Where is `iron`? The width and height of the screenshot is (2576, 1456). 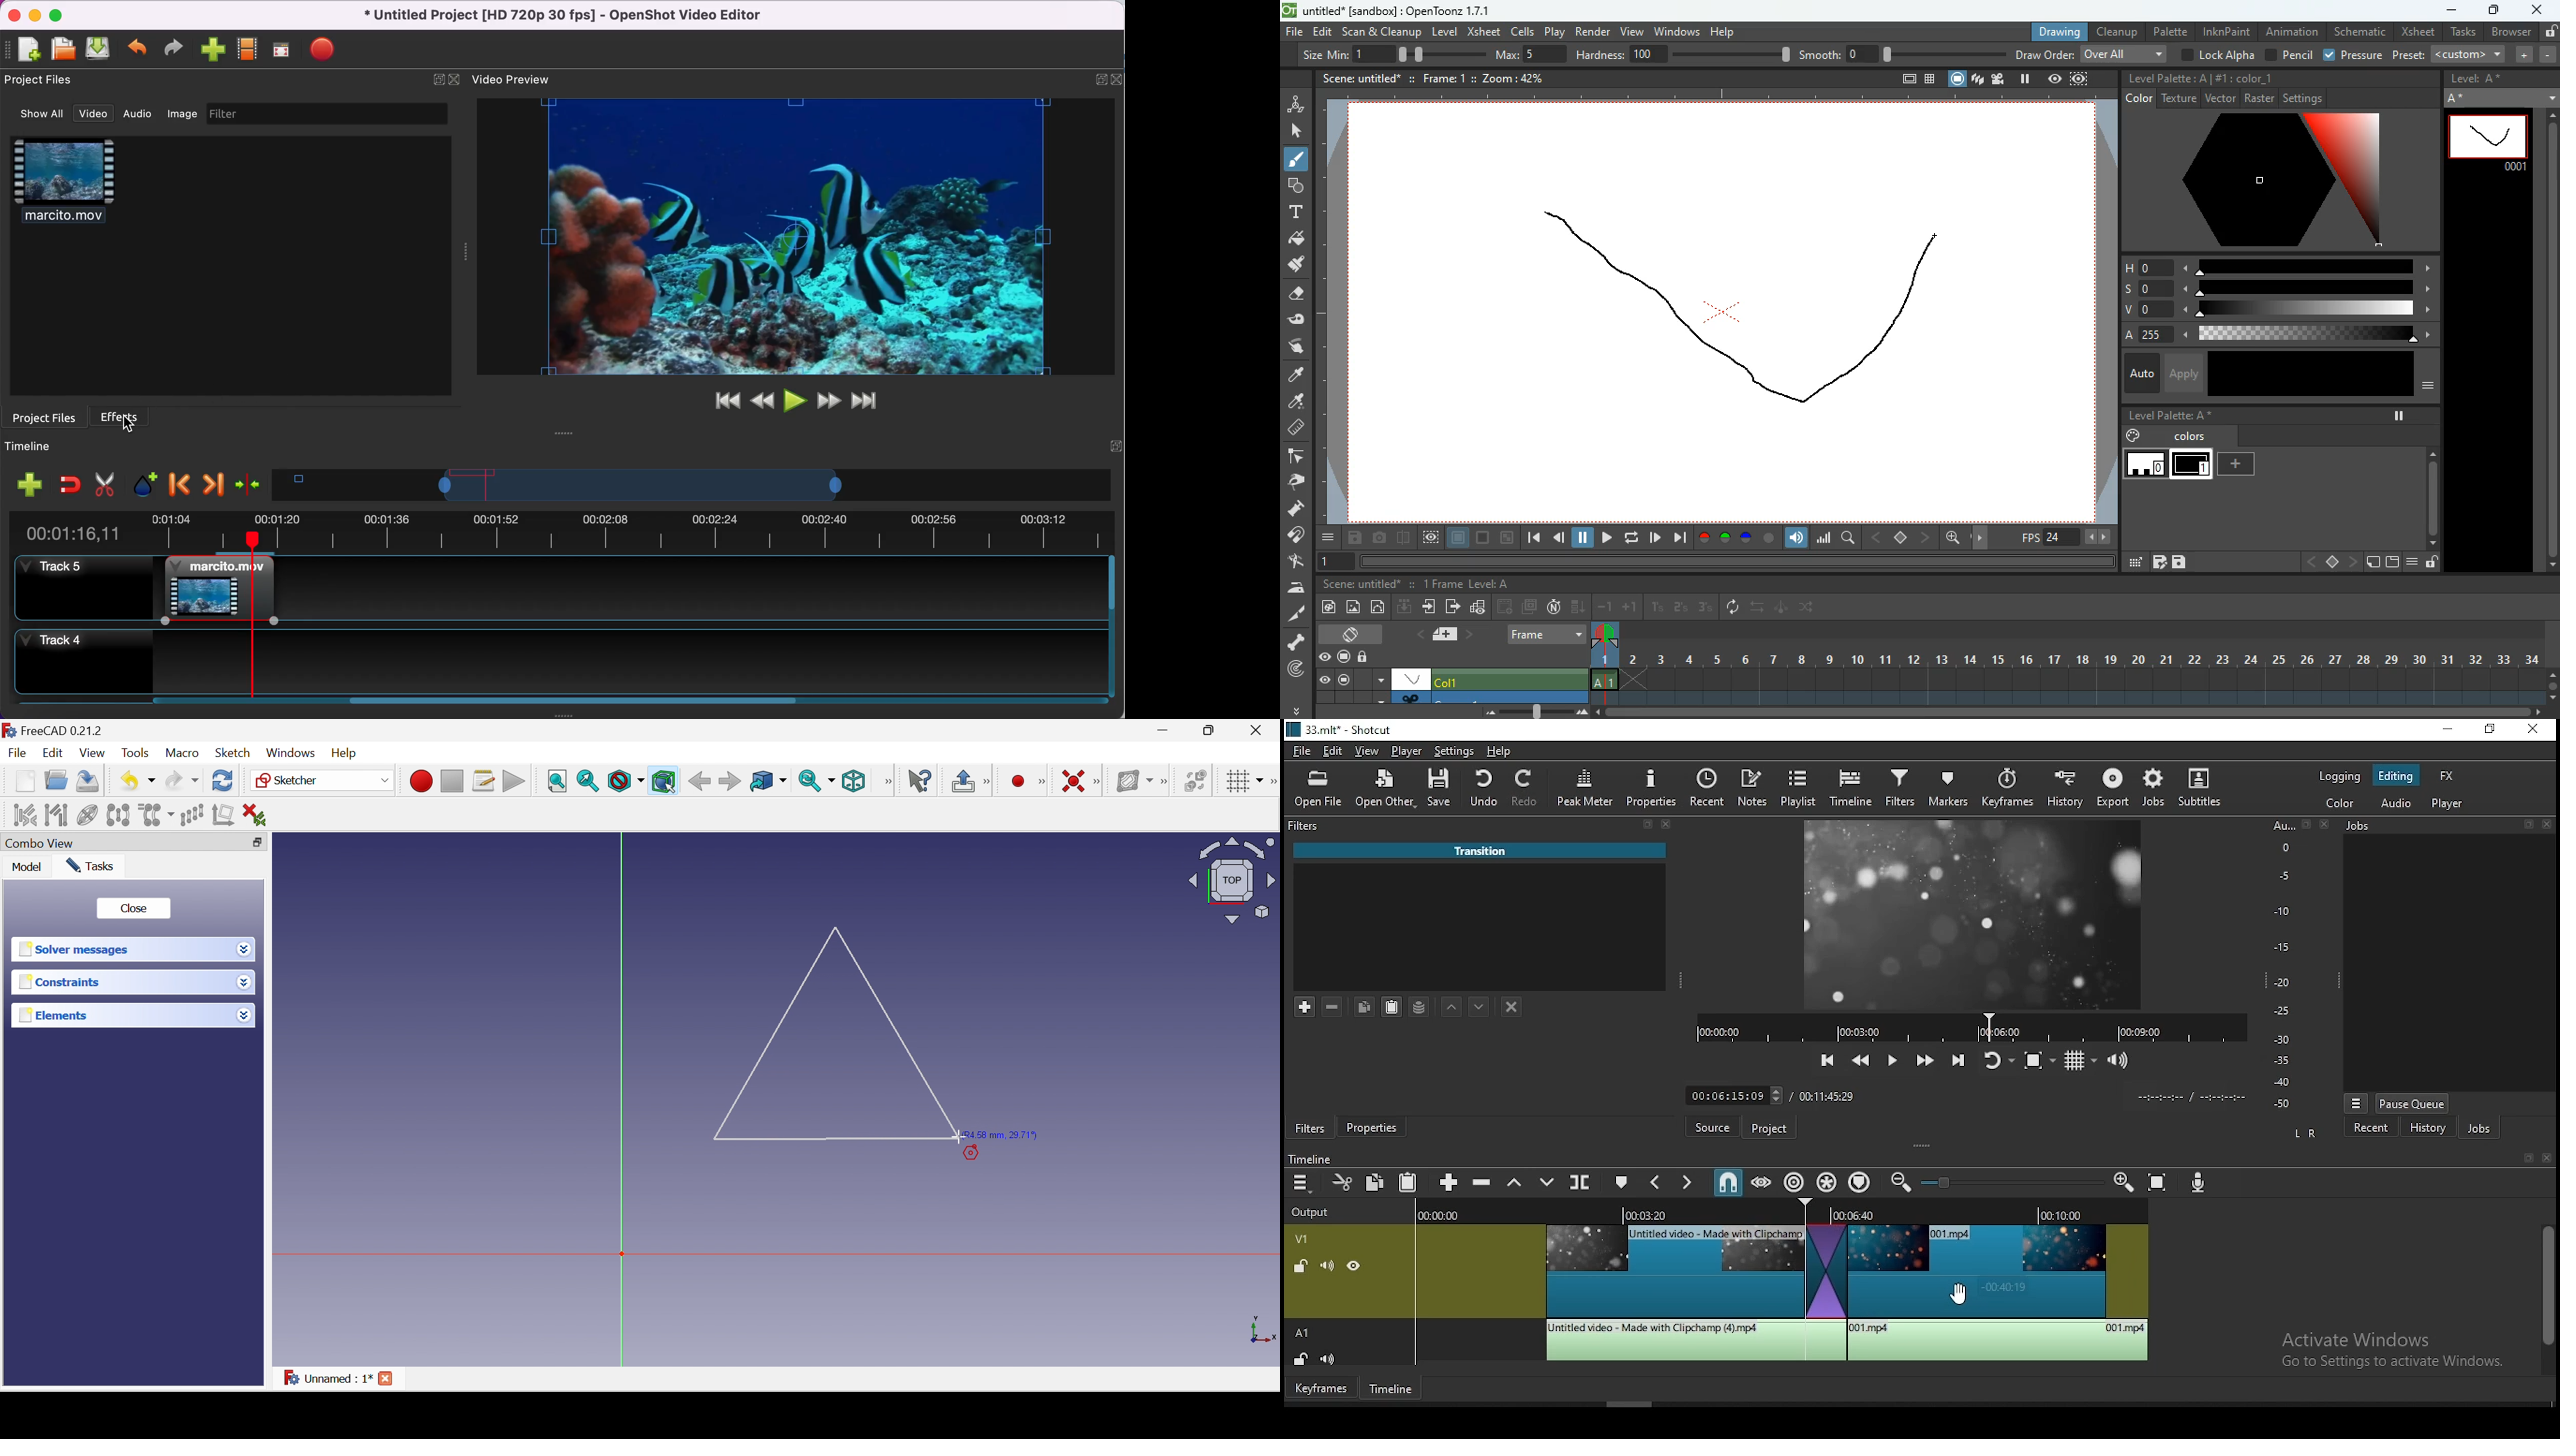
iron is located at coordinates (1296, 588).